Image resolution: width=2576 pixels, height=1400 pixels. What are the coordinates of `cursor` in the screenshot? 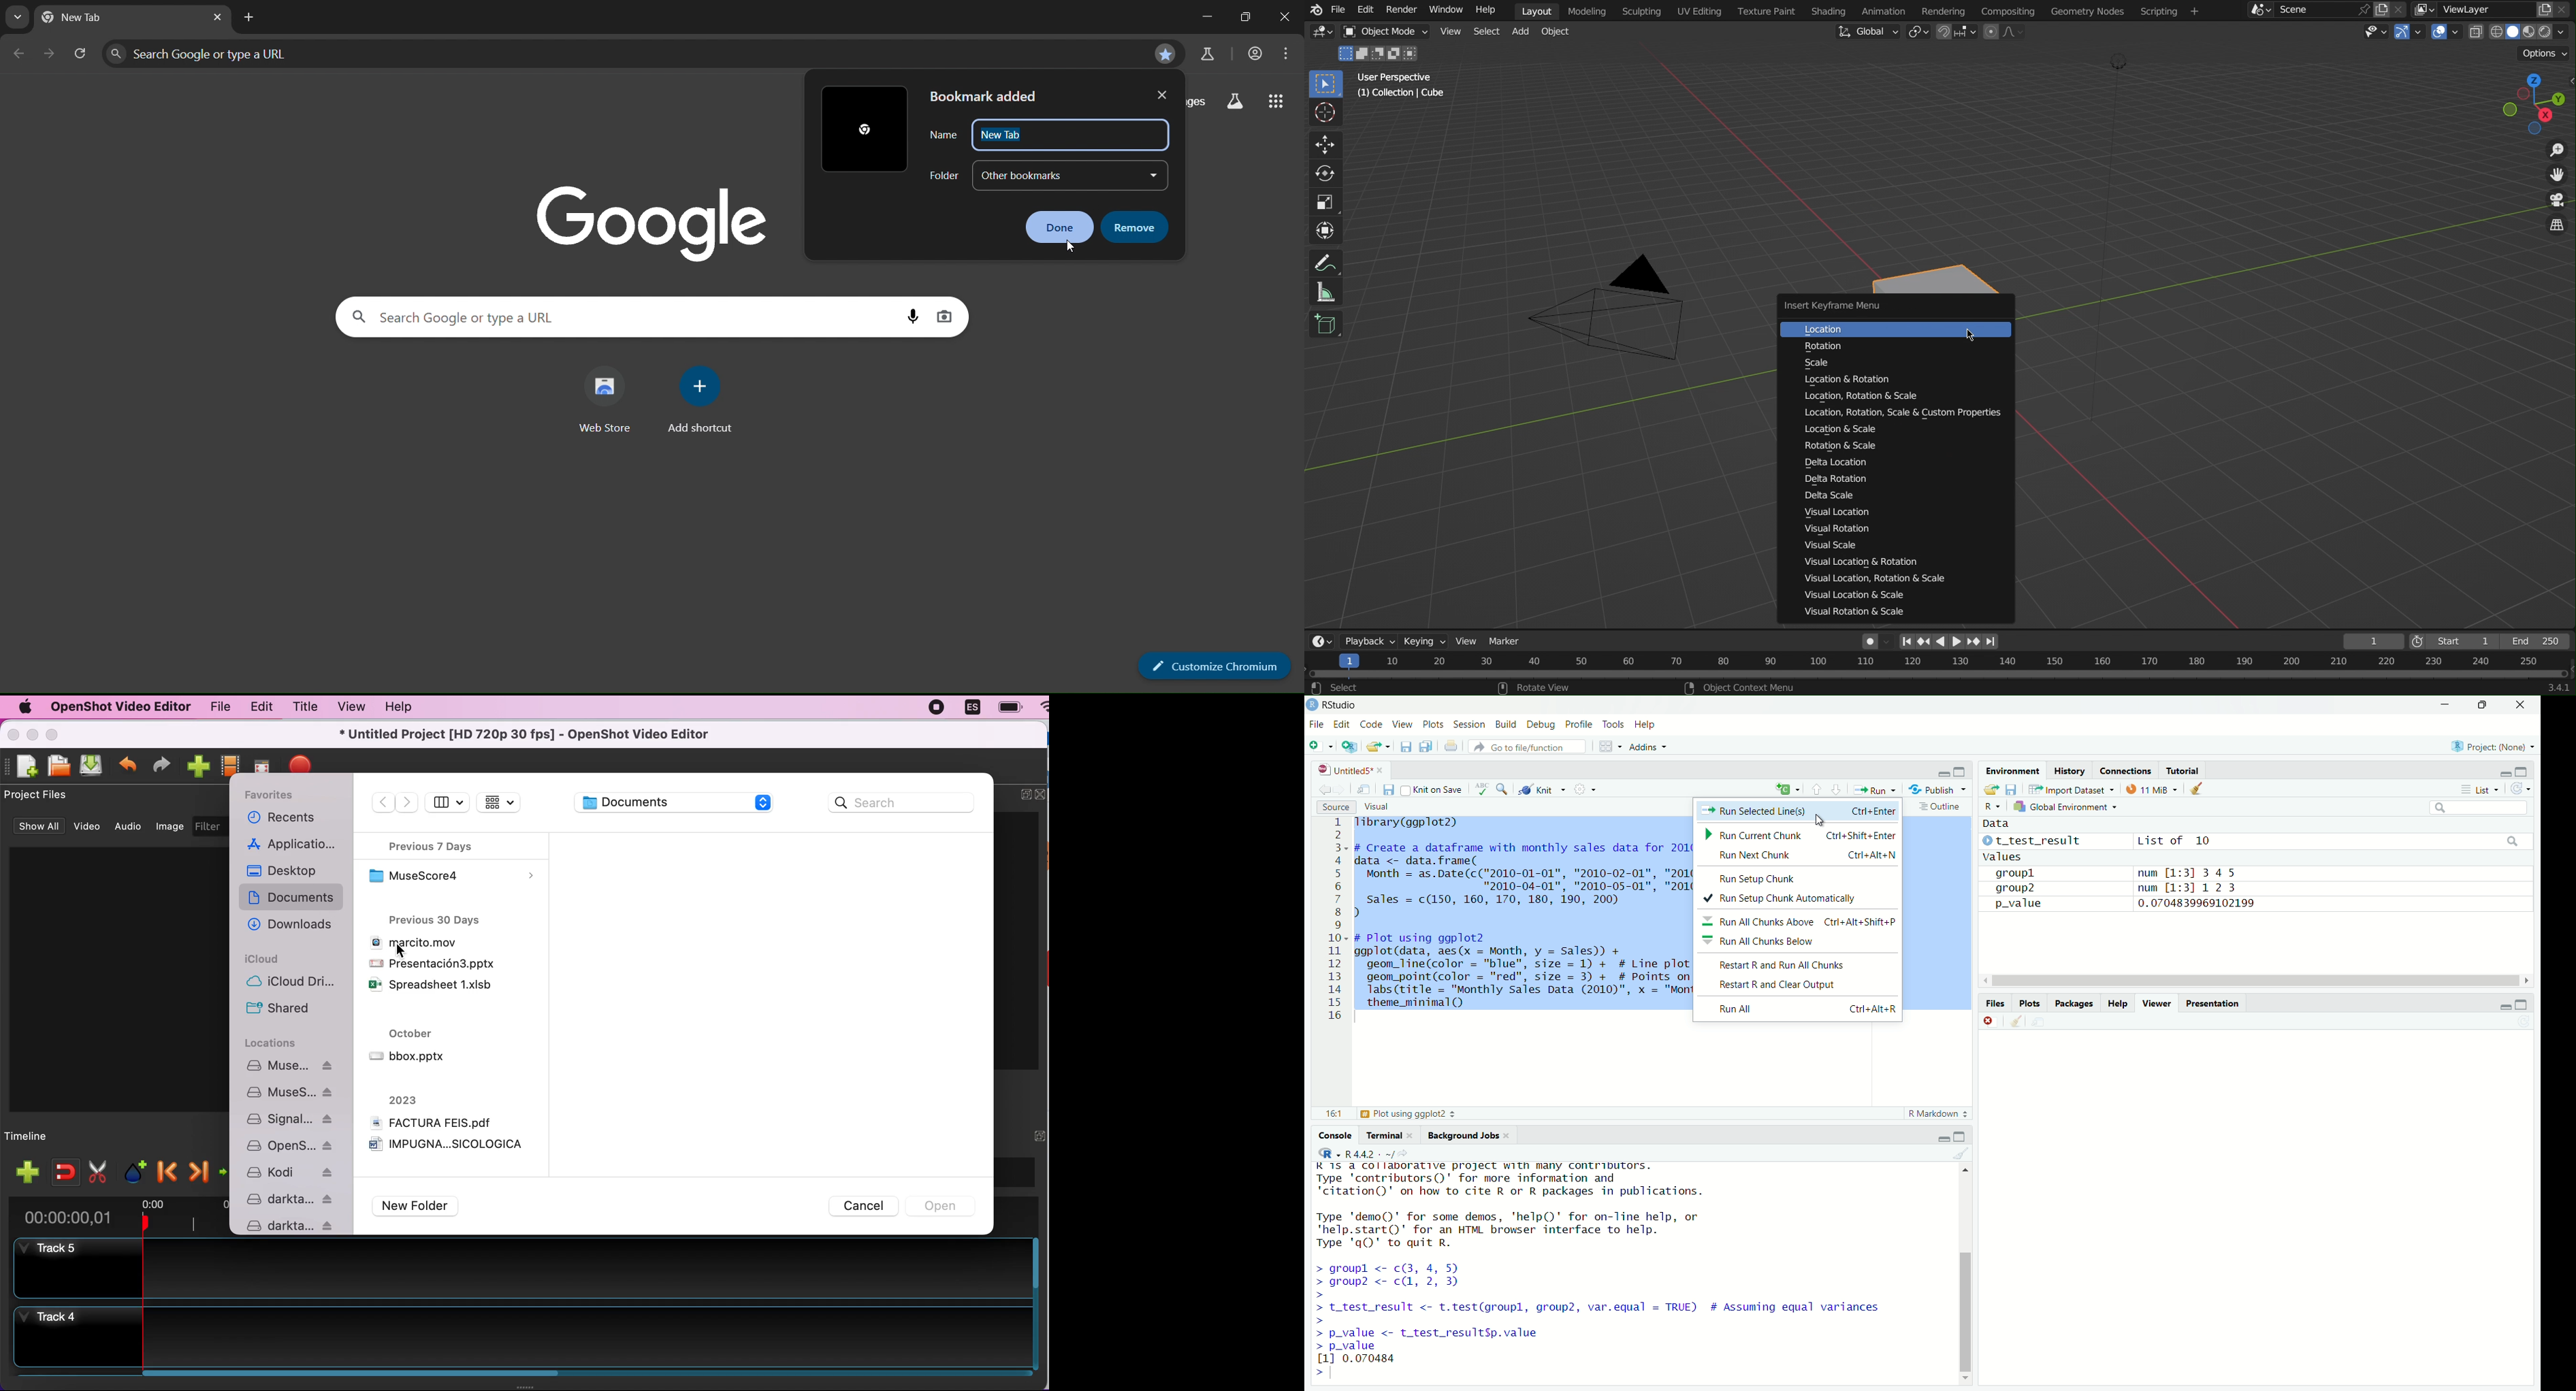 It's located at (1826, 819).